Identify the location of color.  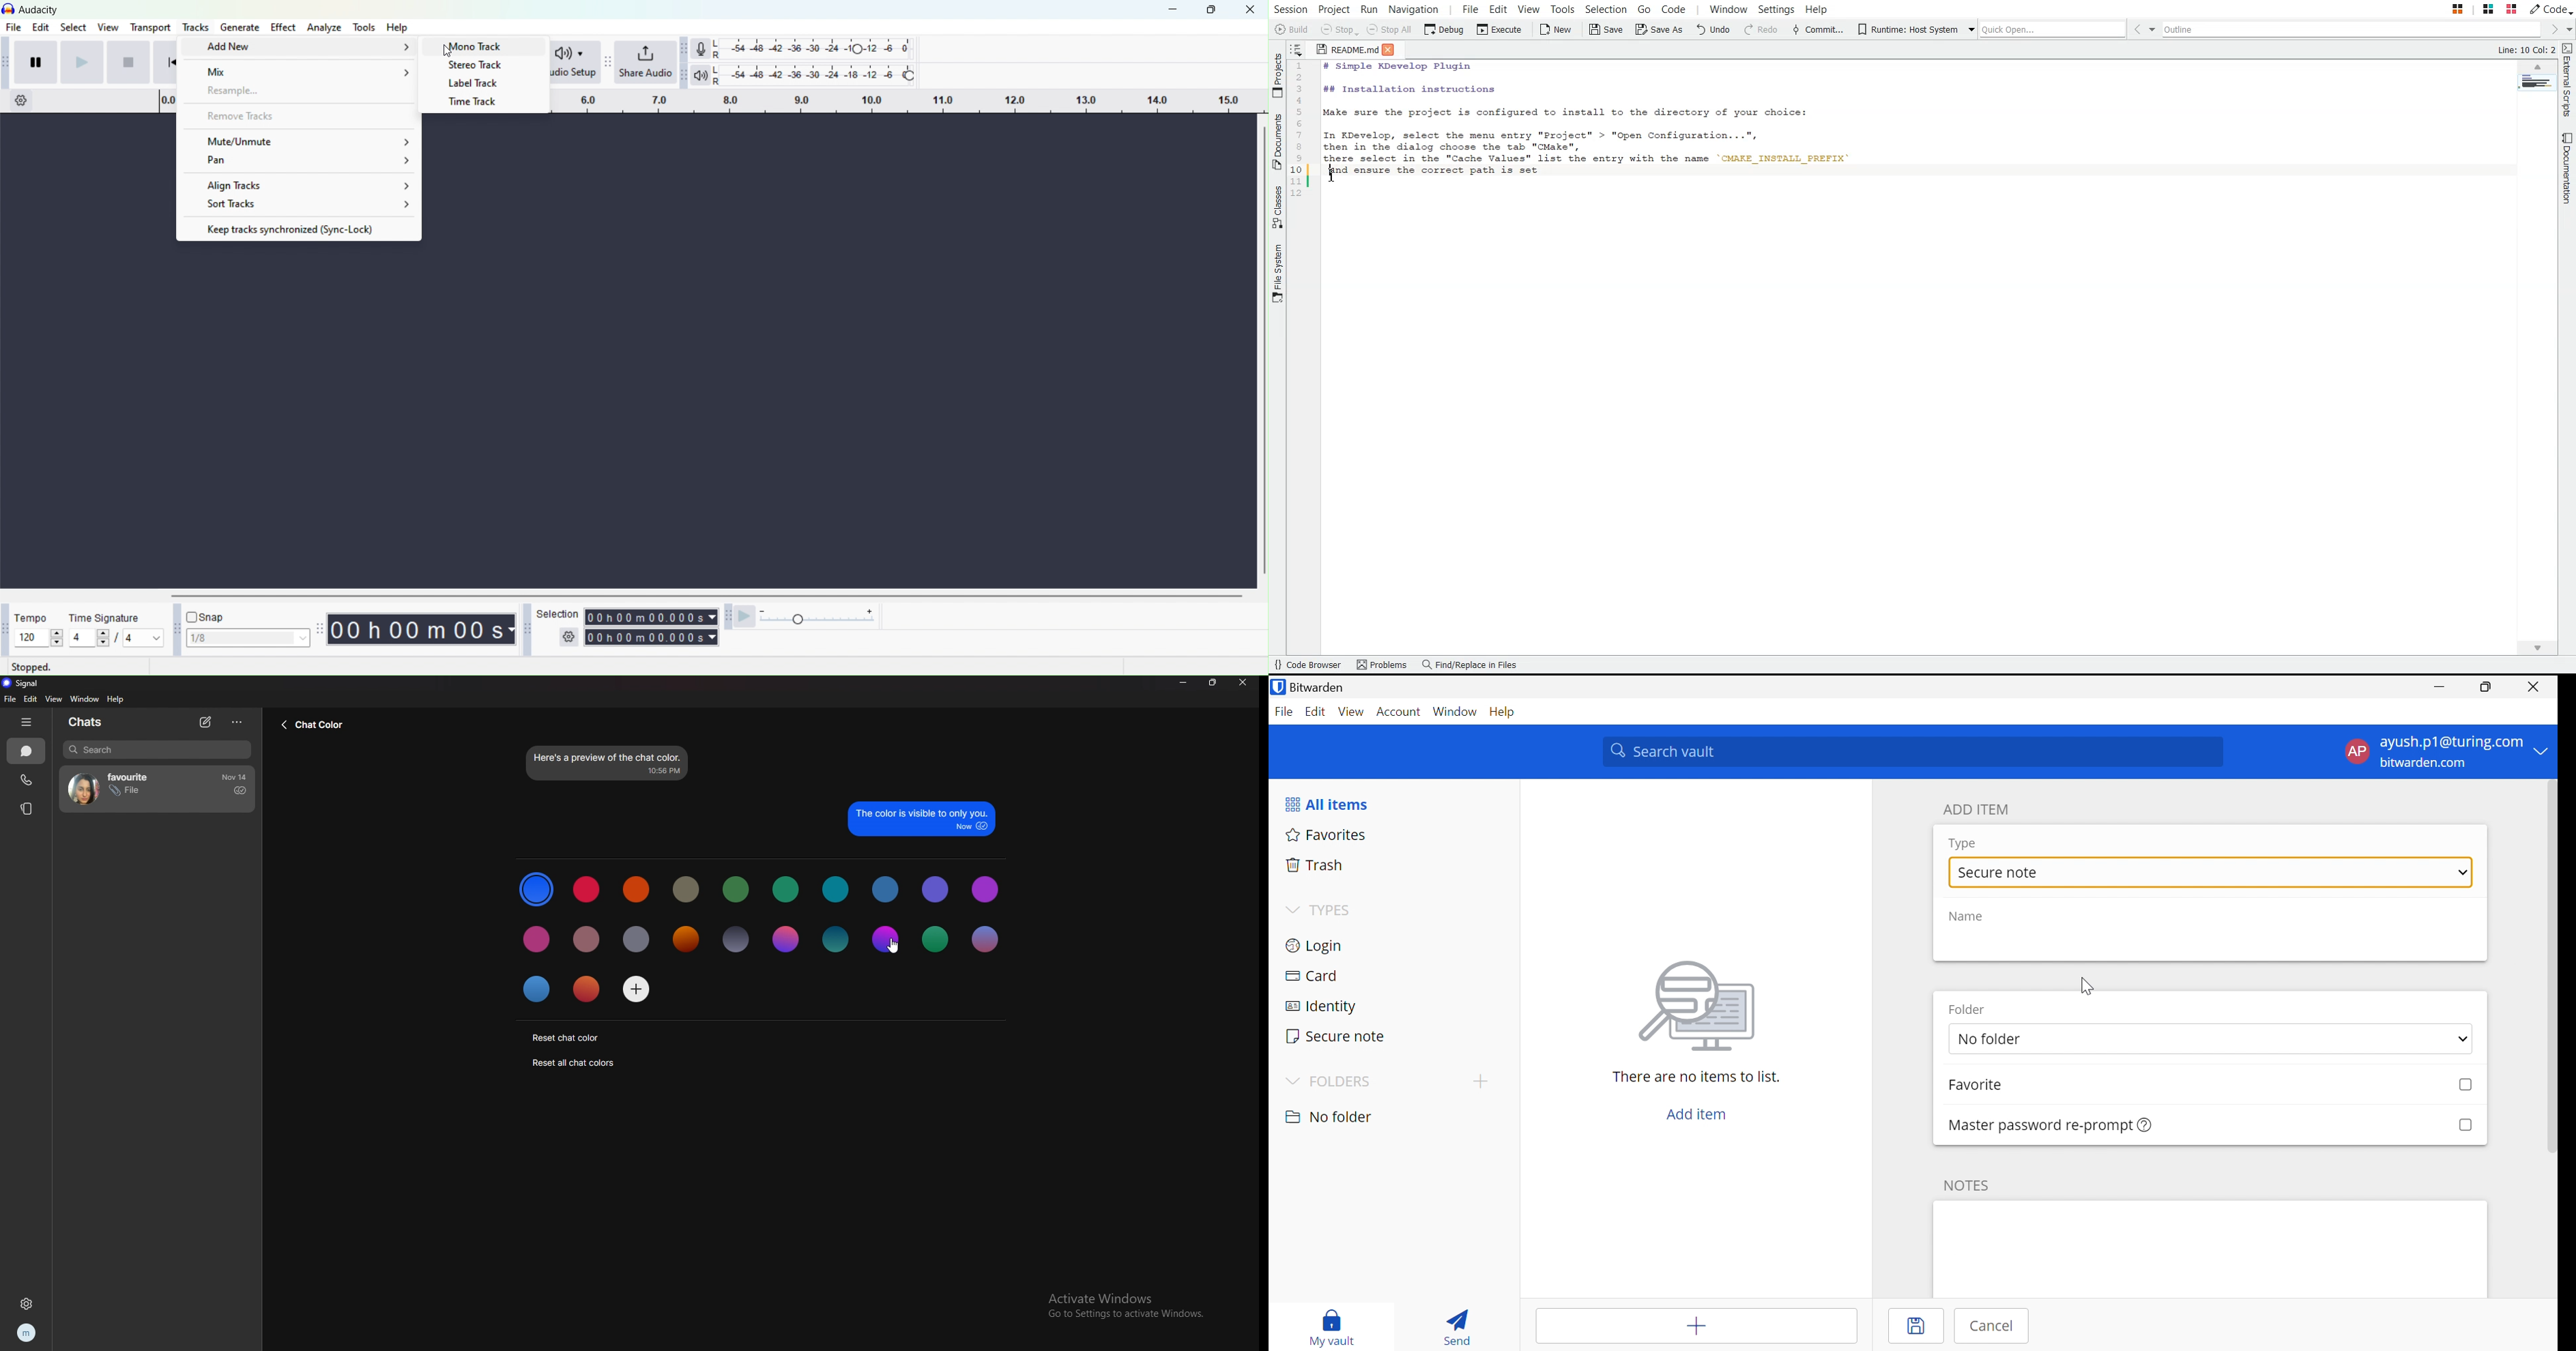
(735, 940).